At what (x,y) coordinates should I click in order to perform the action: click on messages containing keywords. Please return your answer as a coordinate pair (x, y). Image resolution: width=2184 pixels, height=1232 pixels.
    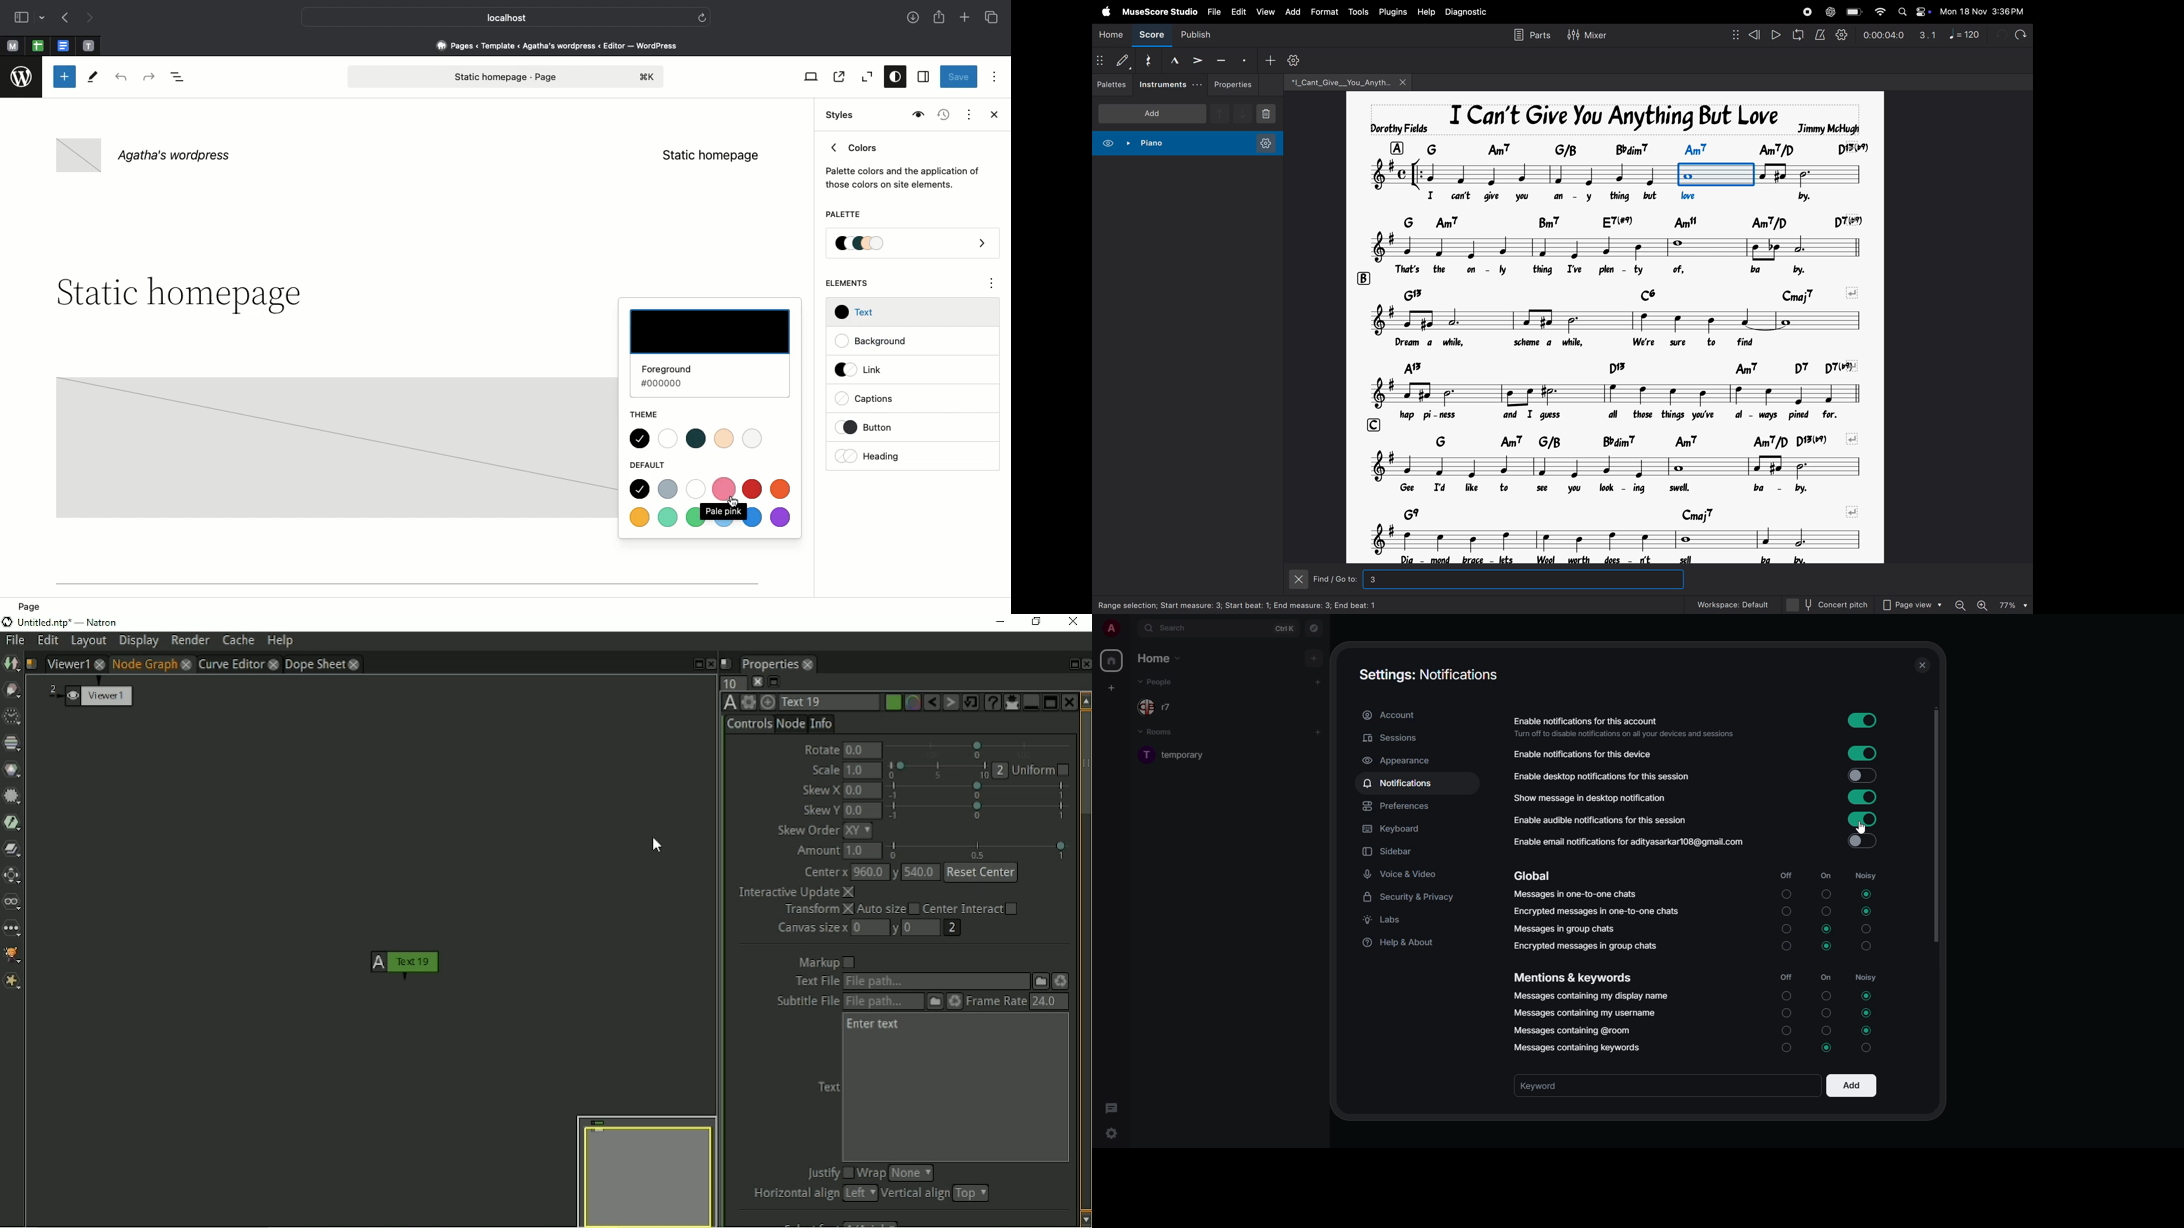
    Looking at the image, I should click on (1575, 1048).